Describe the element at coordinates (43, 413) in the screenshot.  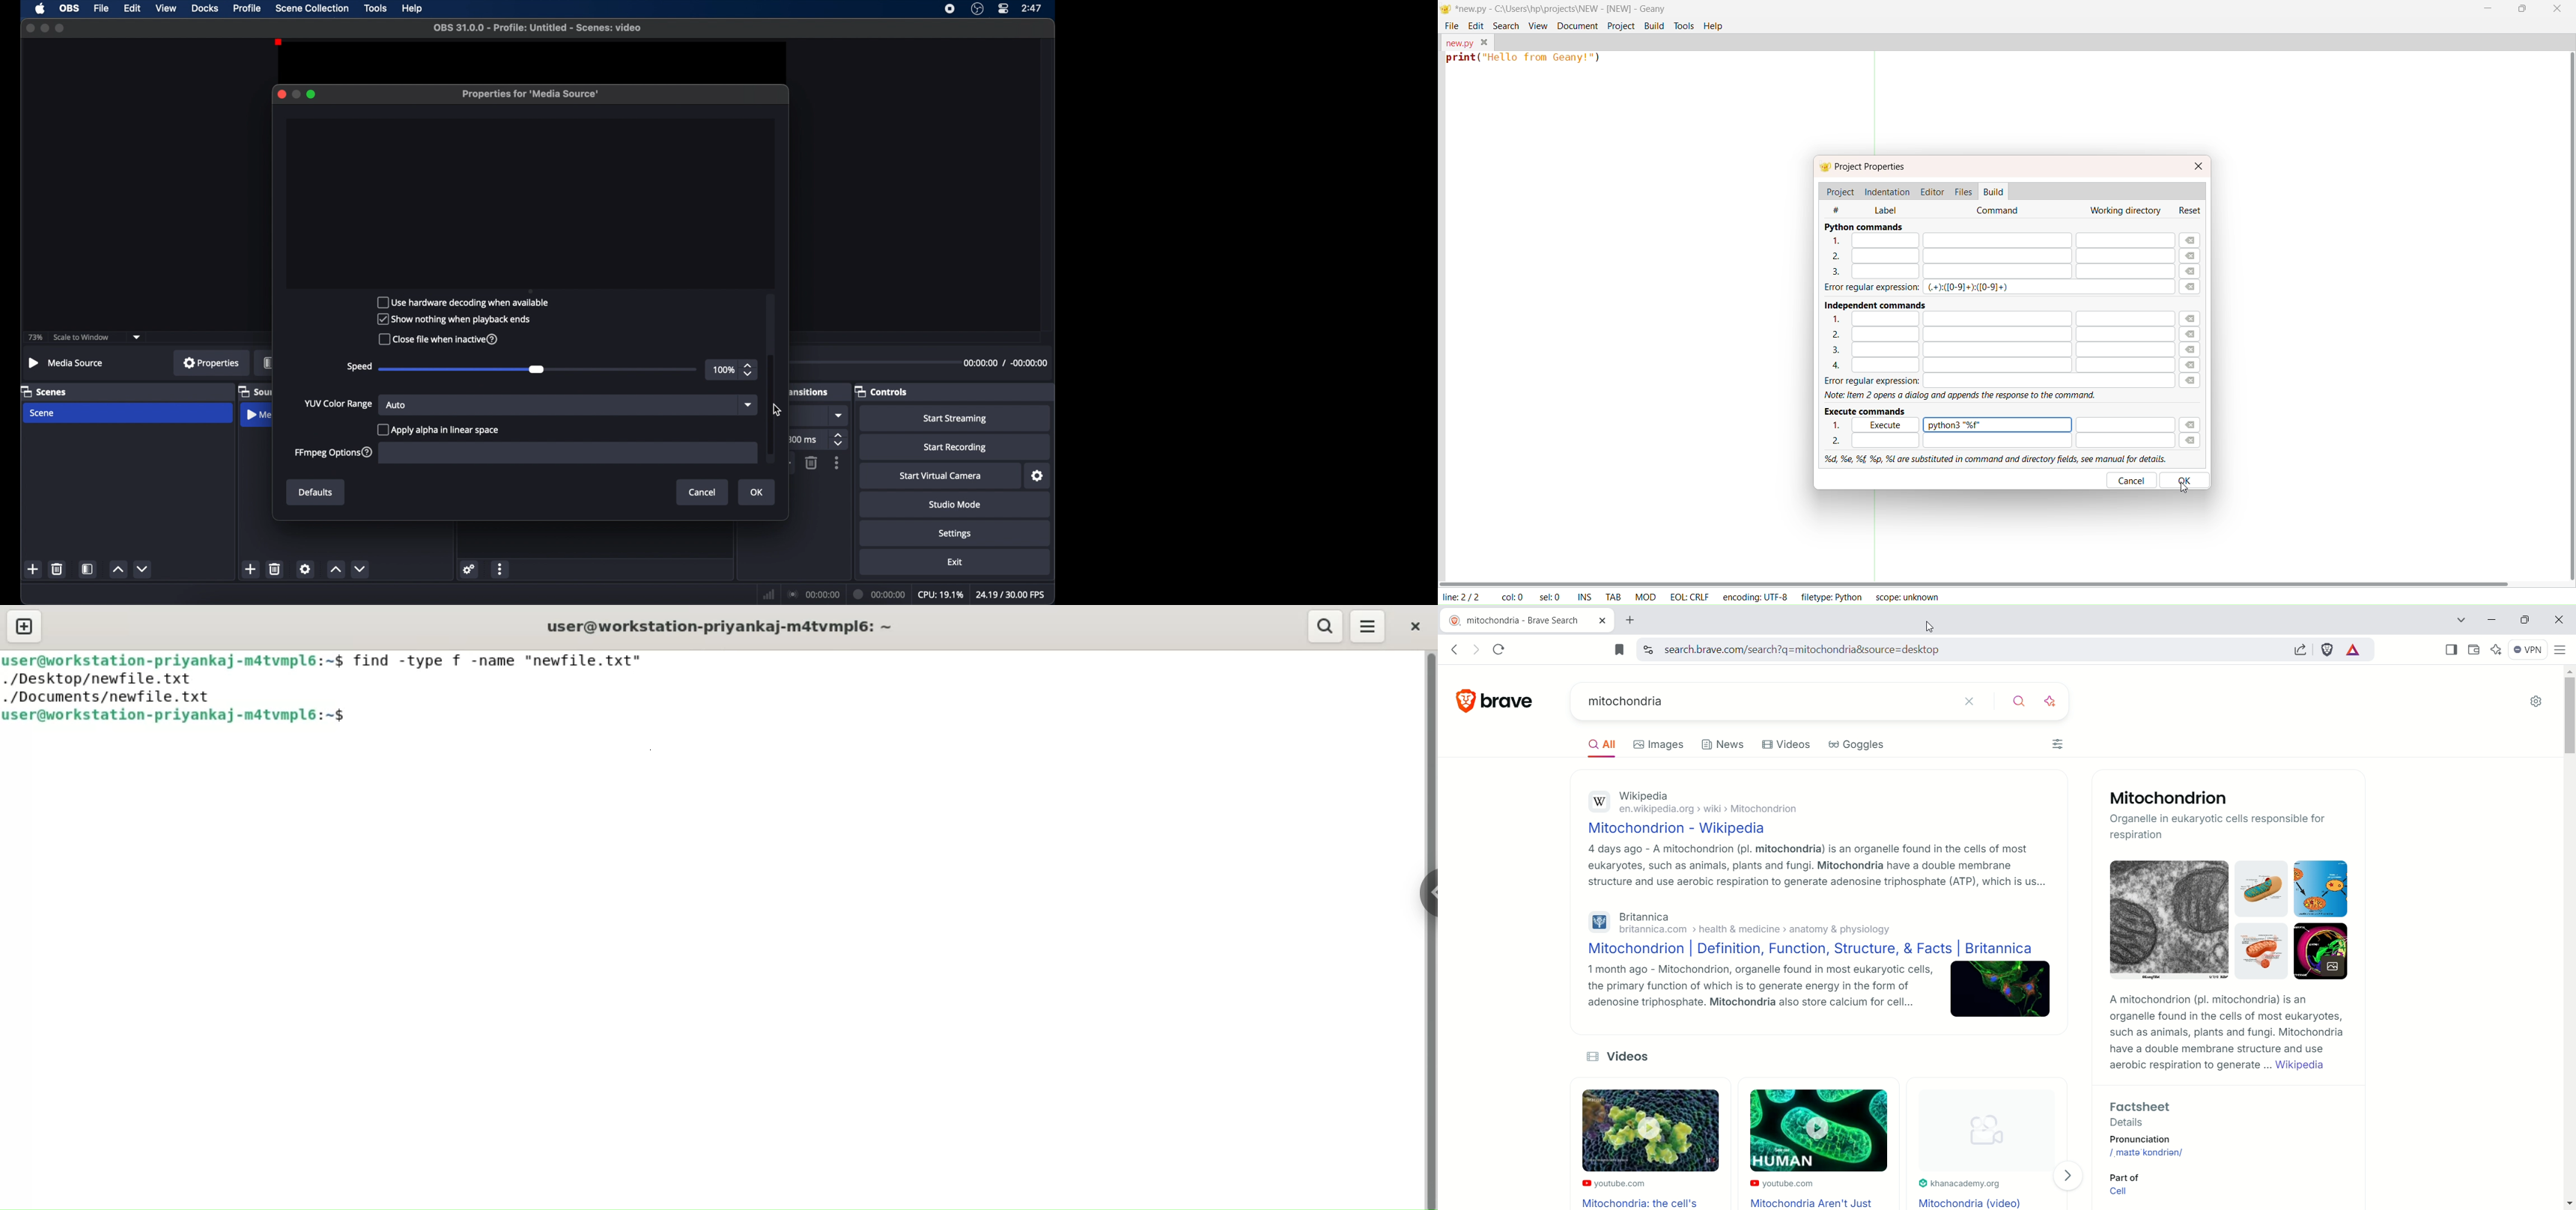
I see `scene` at that location.